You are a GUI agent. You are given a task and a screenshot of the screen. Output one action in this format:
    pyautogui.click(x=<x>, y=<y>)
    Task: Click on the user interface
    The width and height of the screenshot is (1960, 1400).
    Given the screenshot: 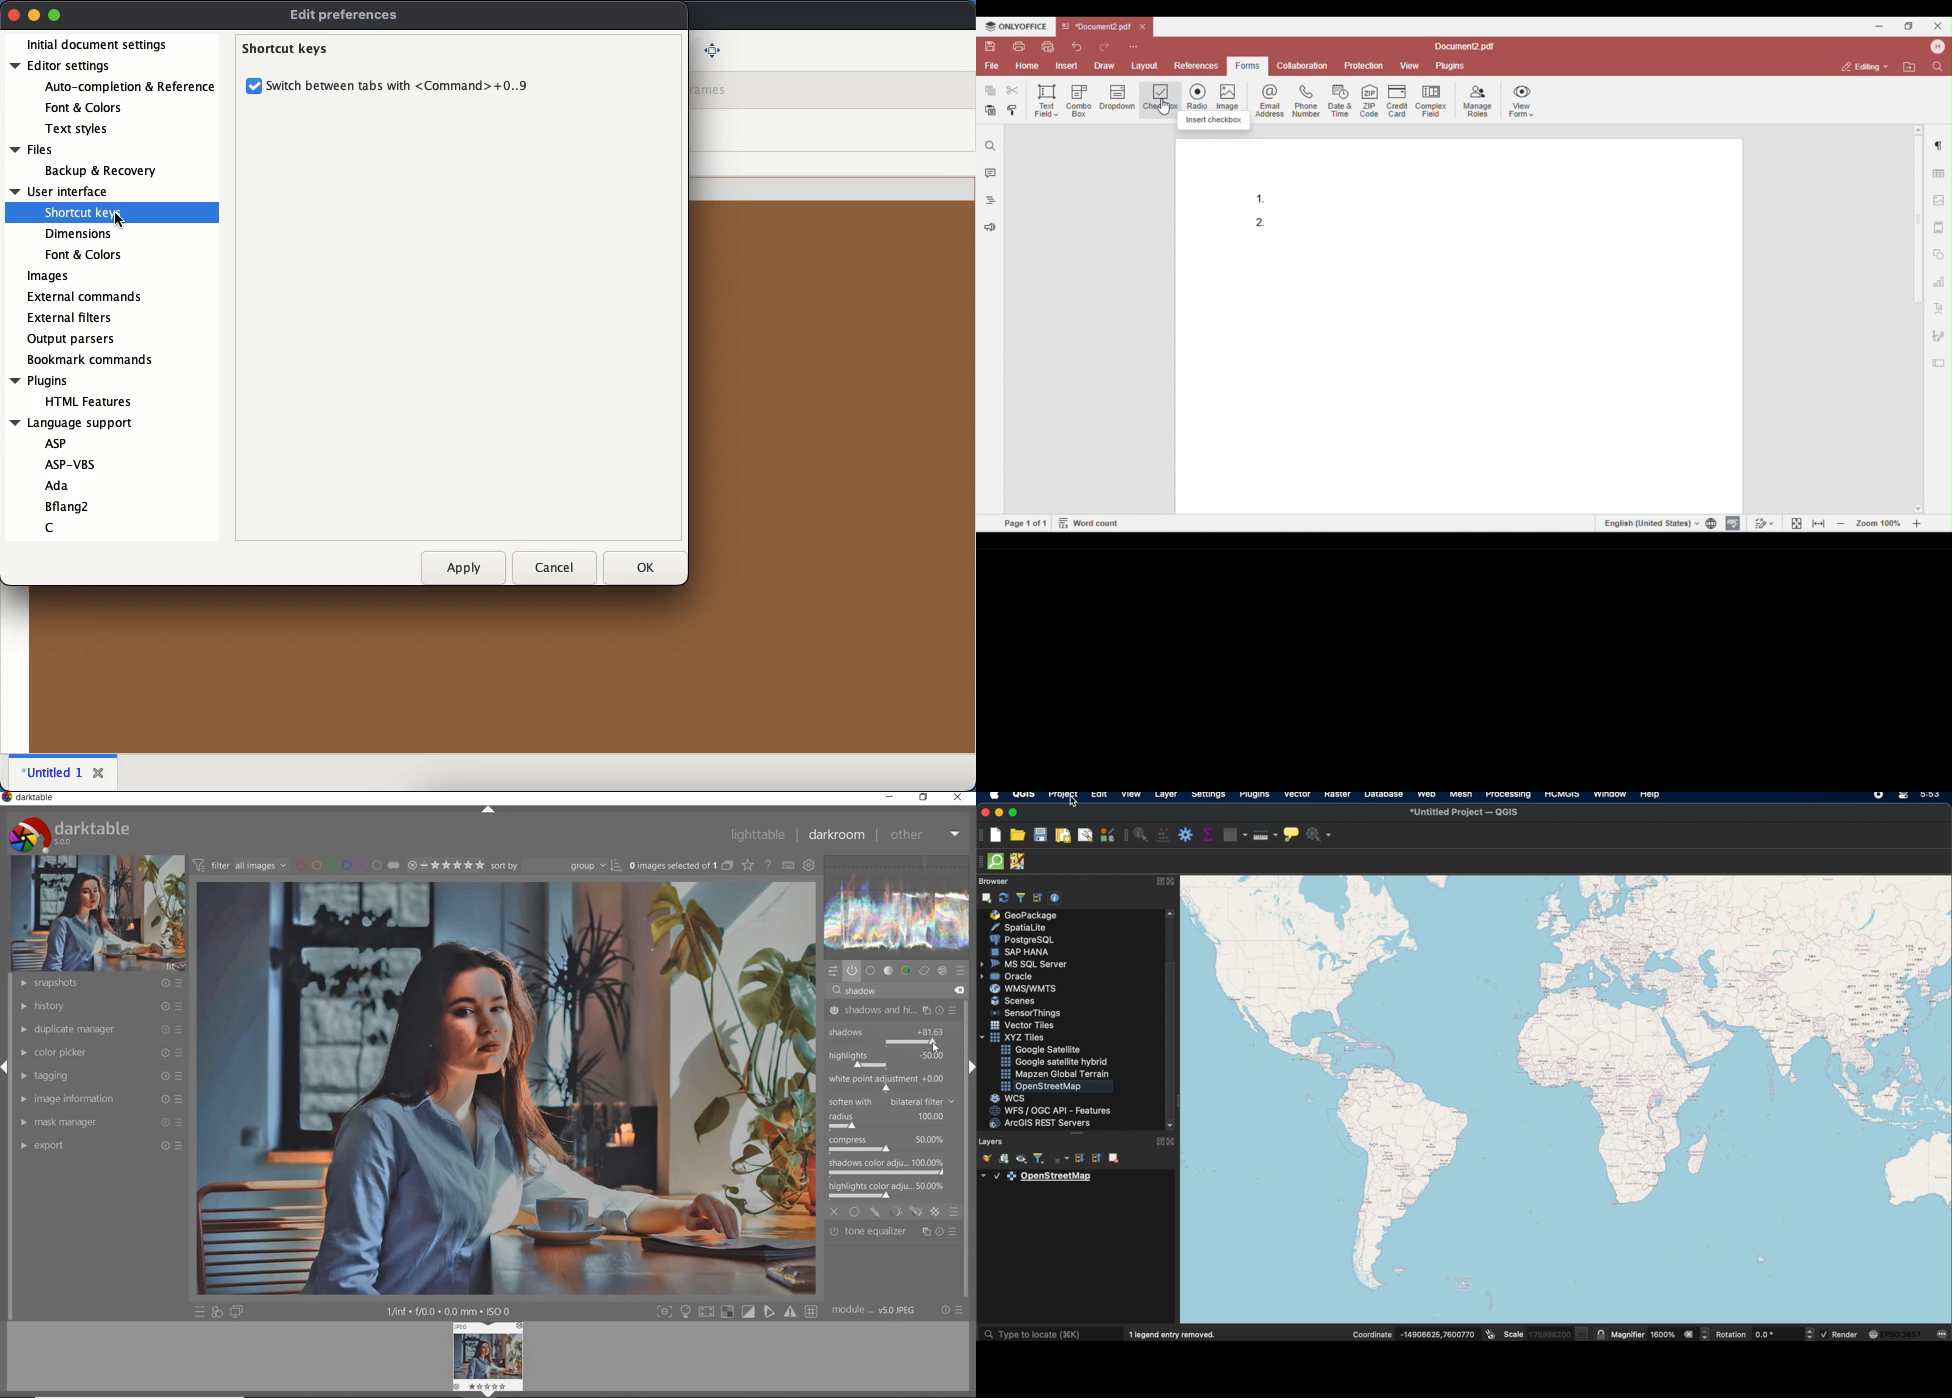 What is the action you would take?
    pyautogui.click(x=60, y=191)
    